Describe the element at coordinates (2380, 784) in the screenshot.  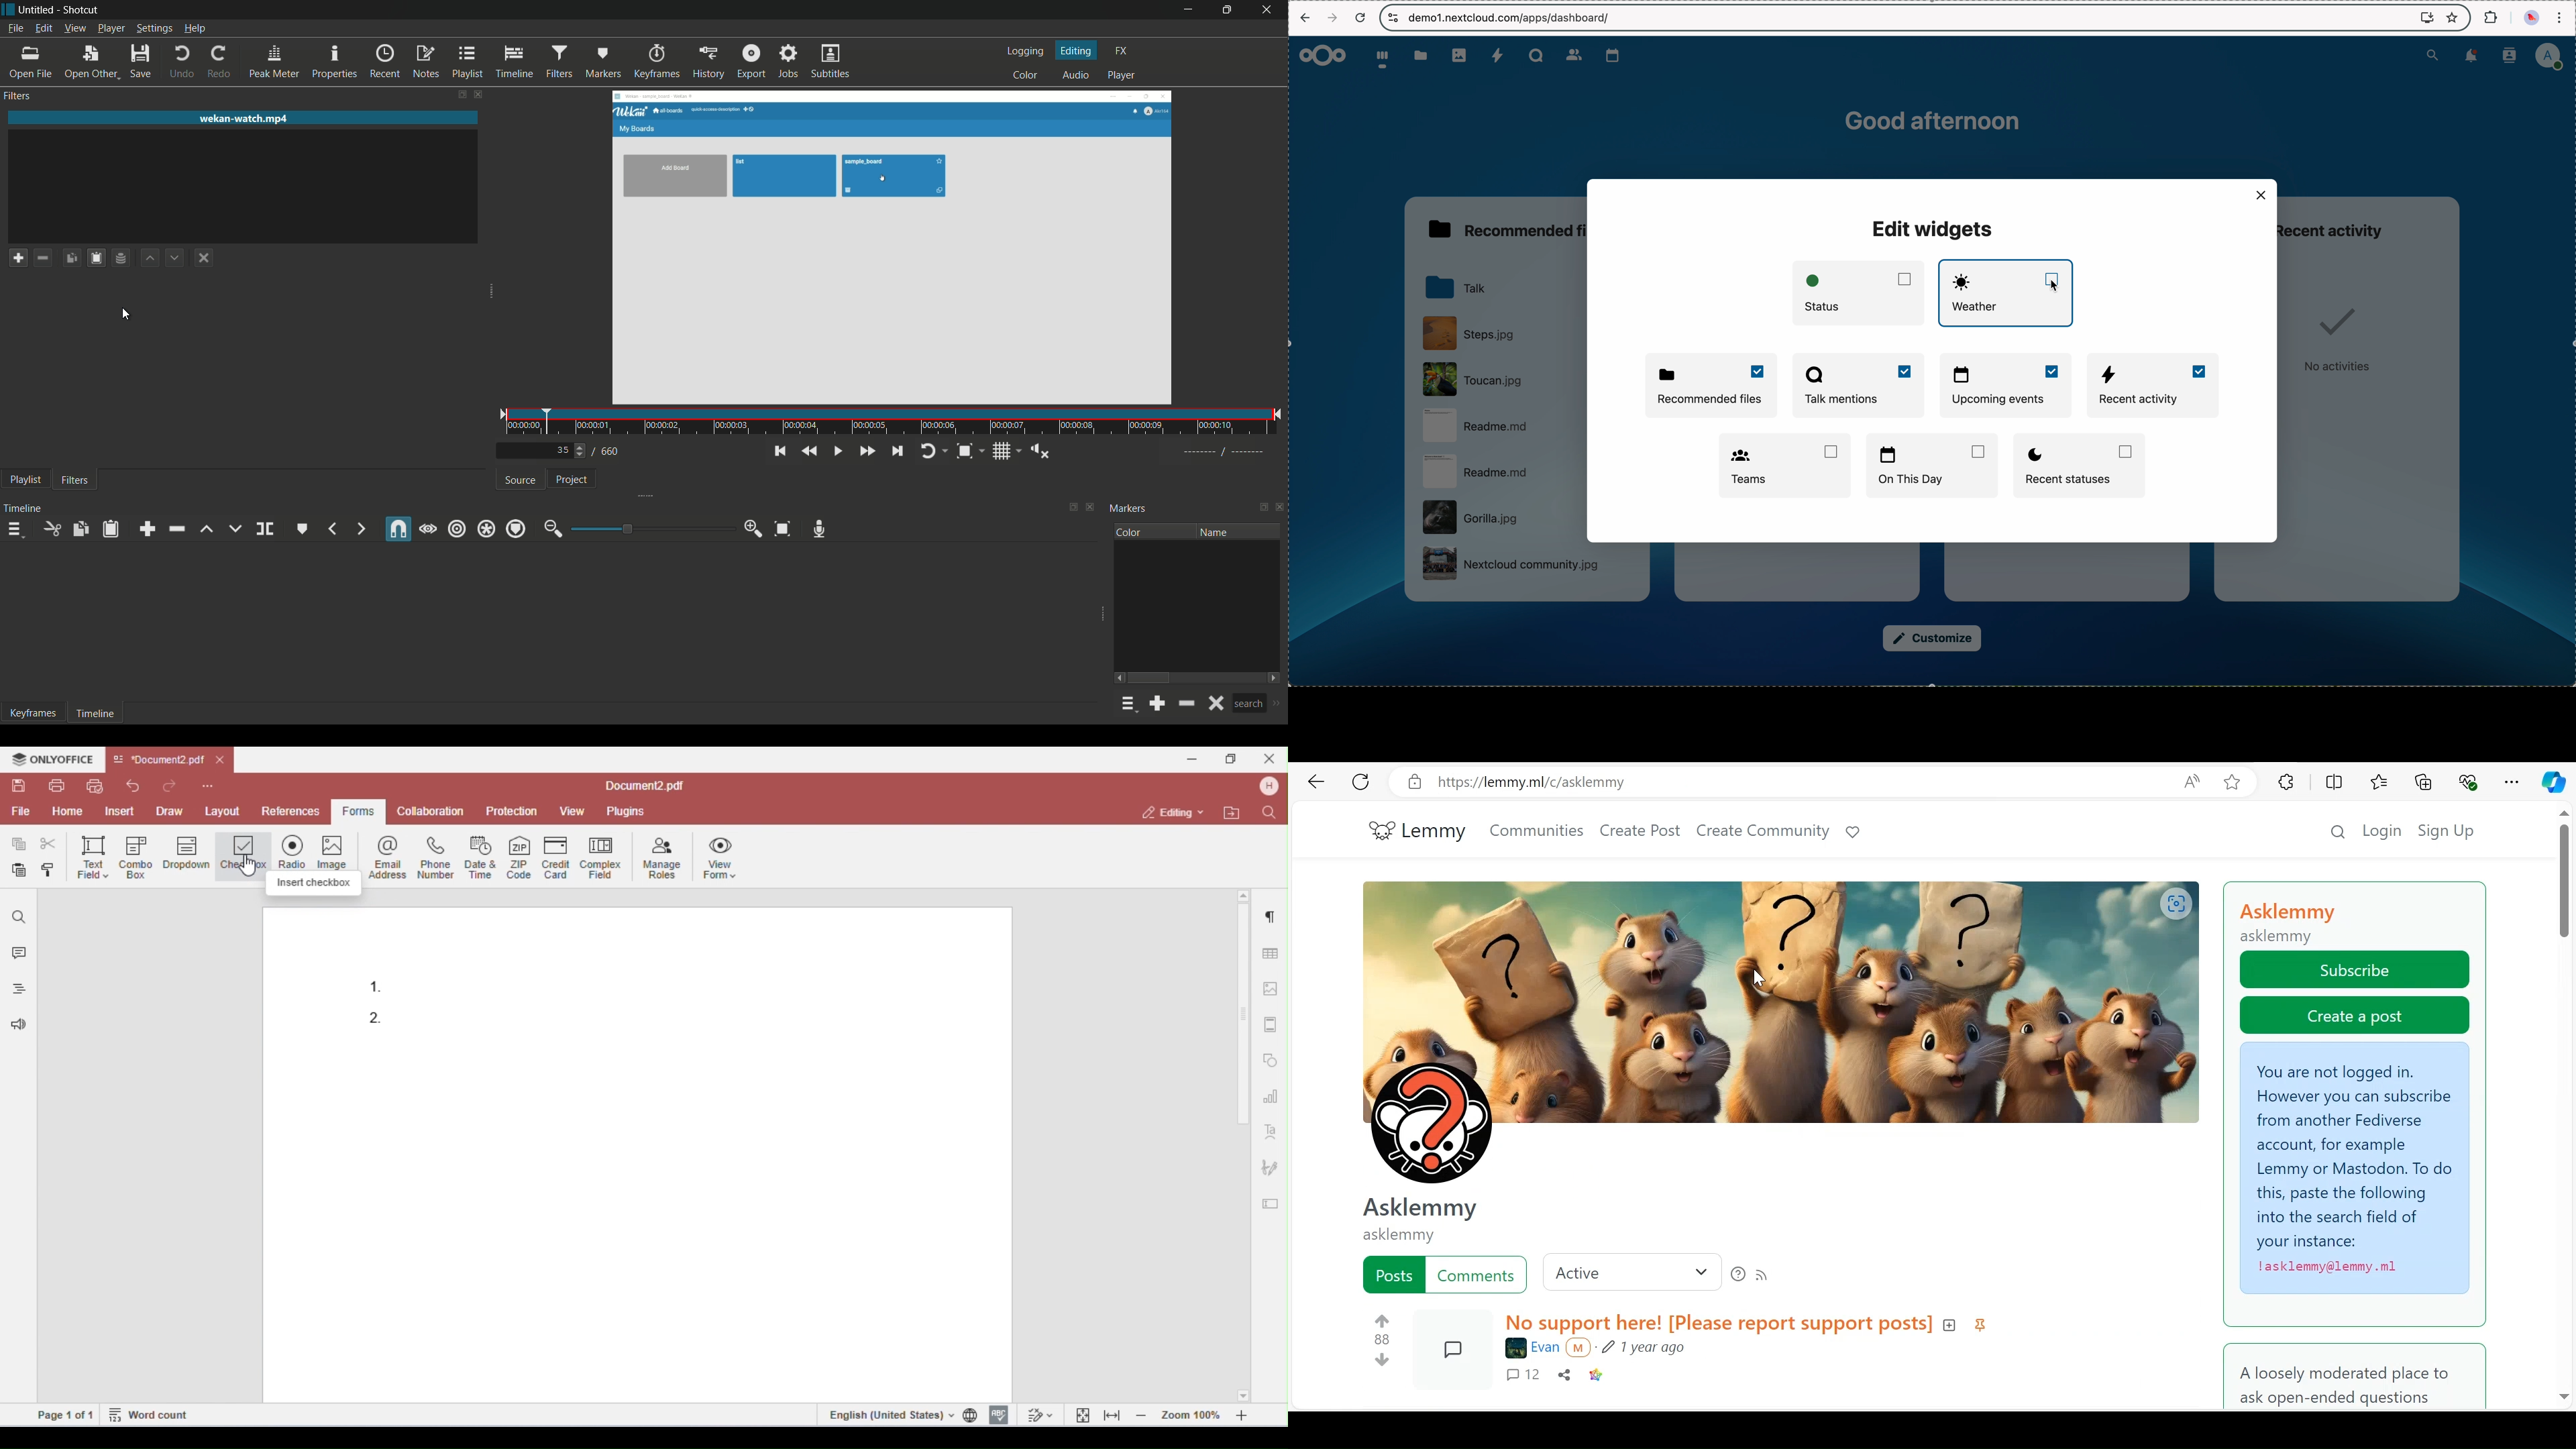
I see `Favorites` at that location.